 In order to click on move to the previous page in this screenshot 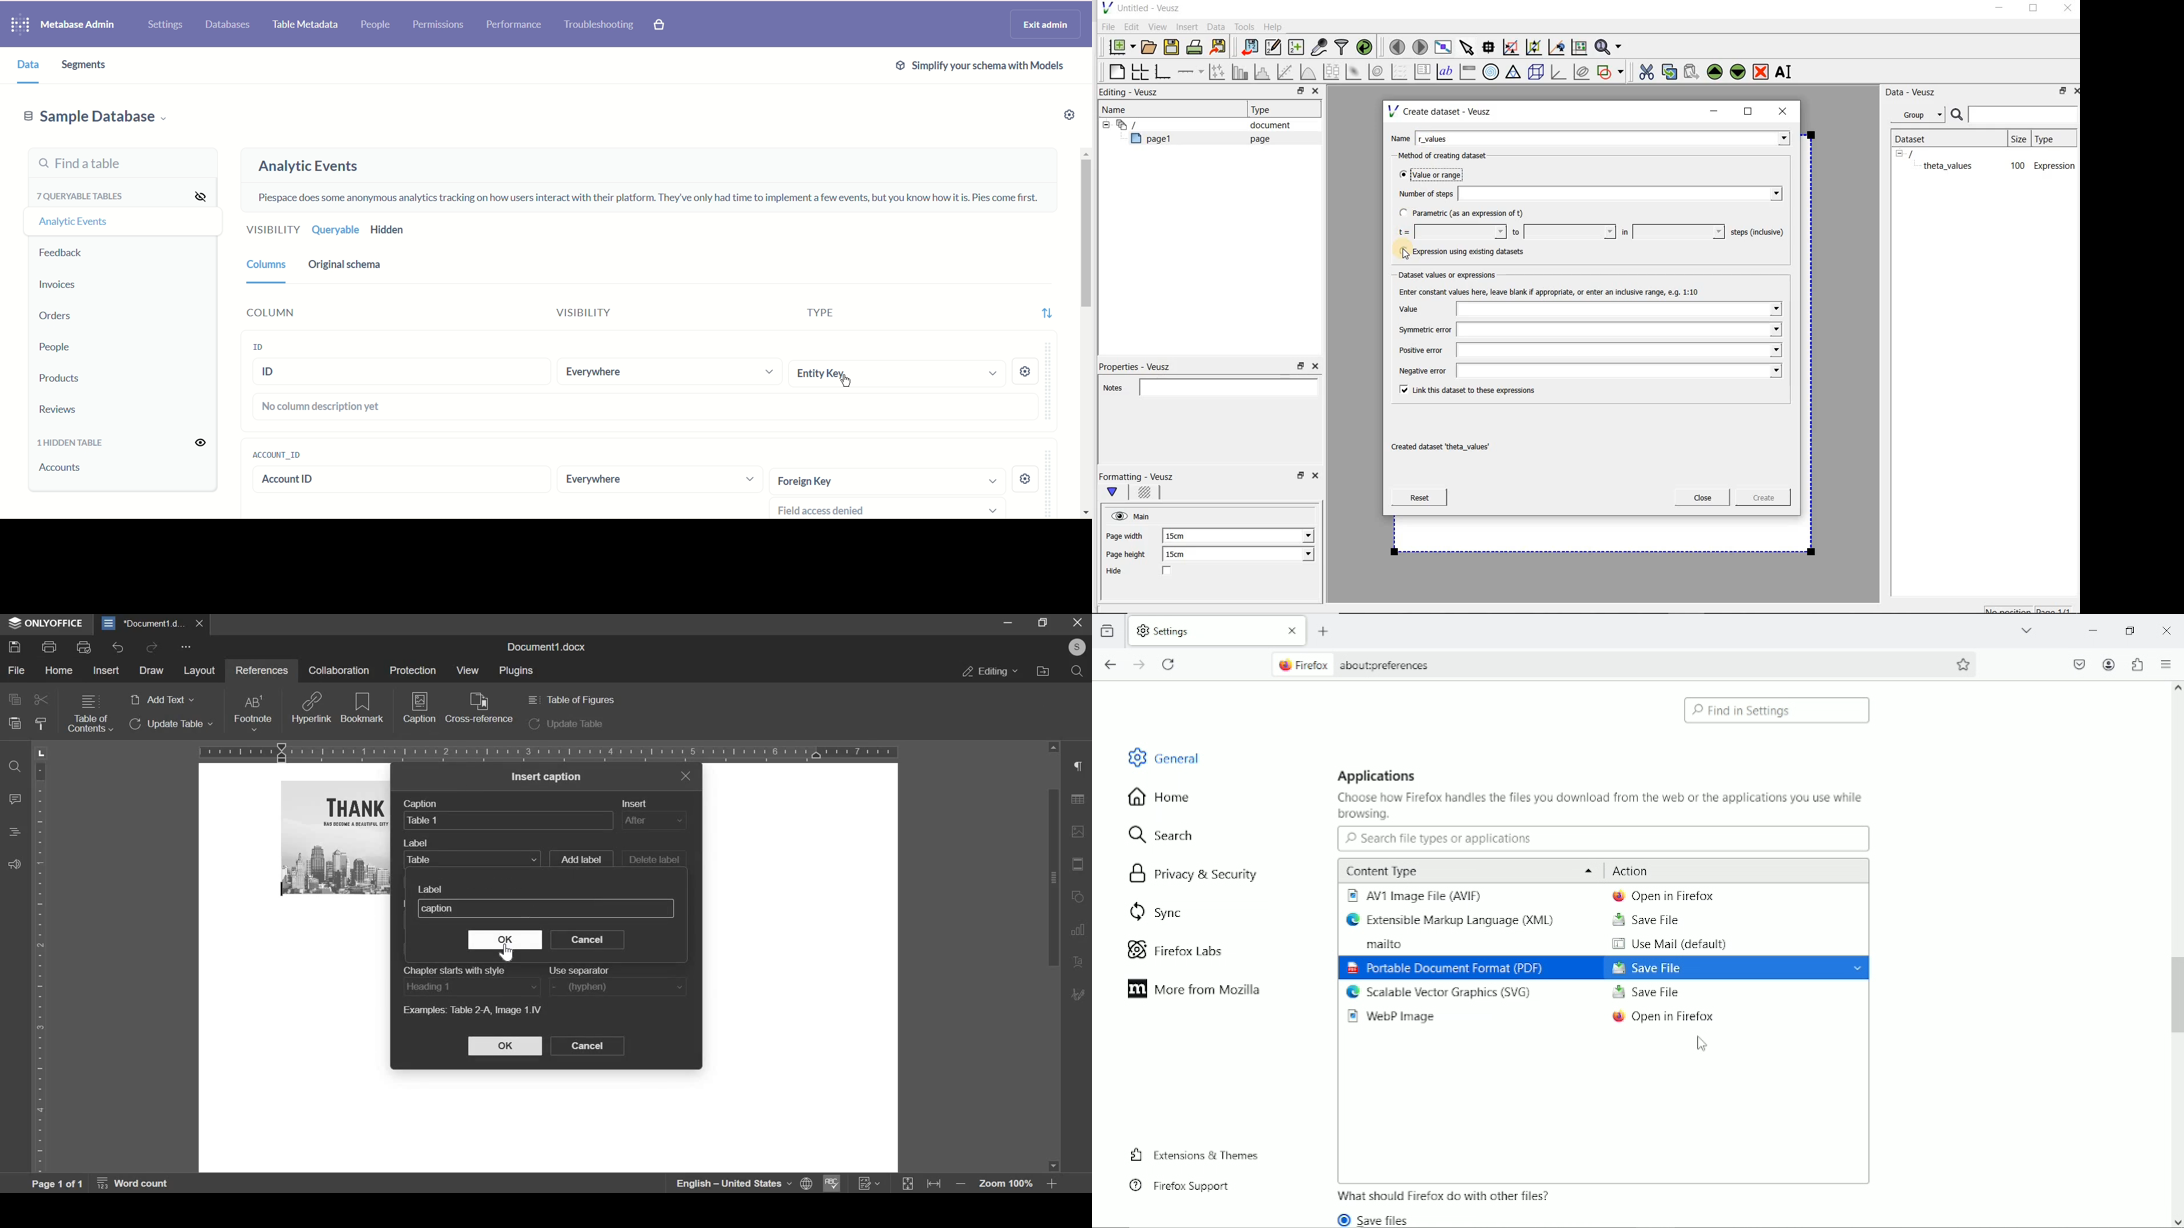, I will do `click(1398, 45)`.